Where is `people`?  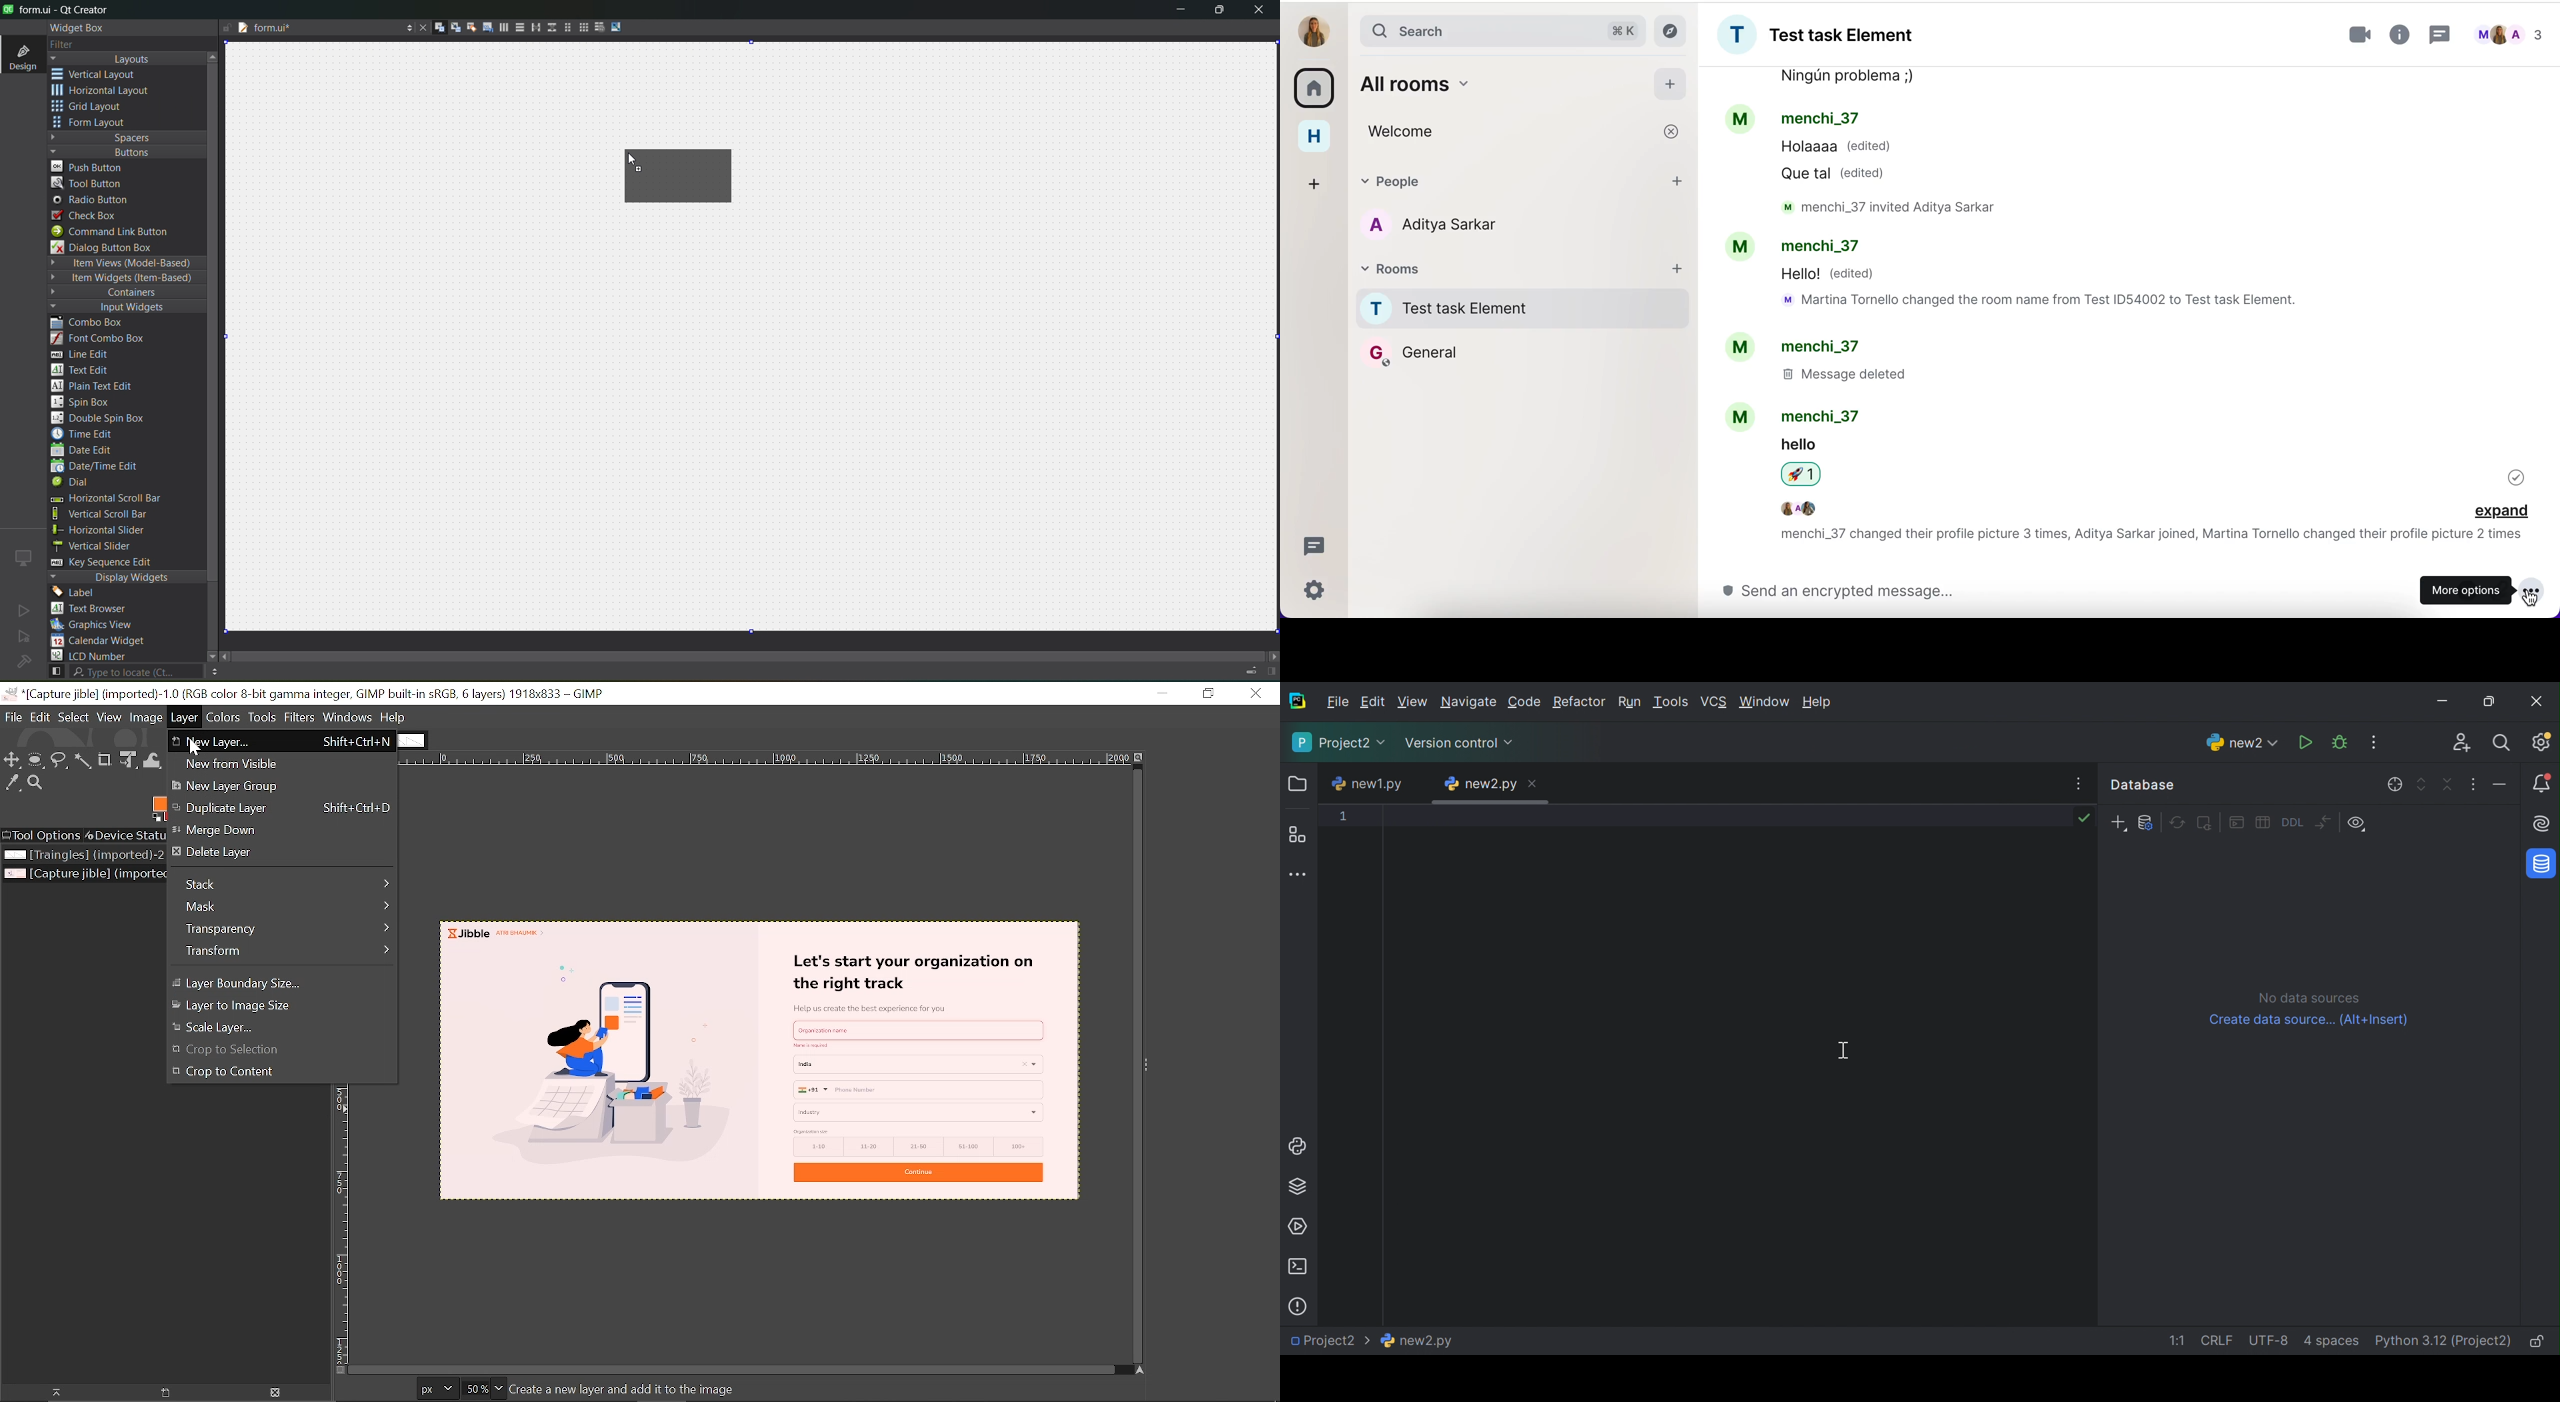
people is located at coordinates (1502, 181).